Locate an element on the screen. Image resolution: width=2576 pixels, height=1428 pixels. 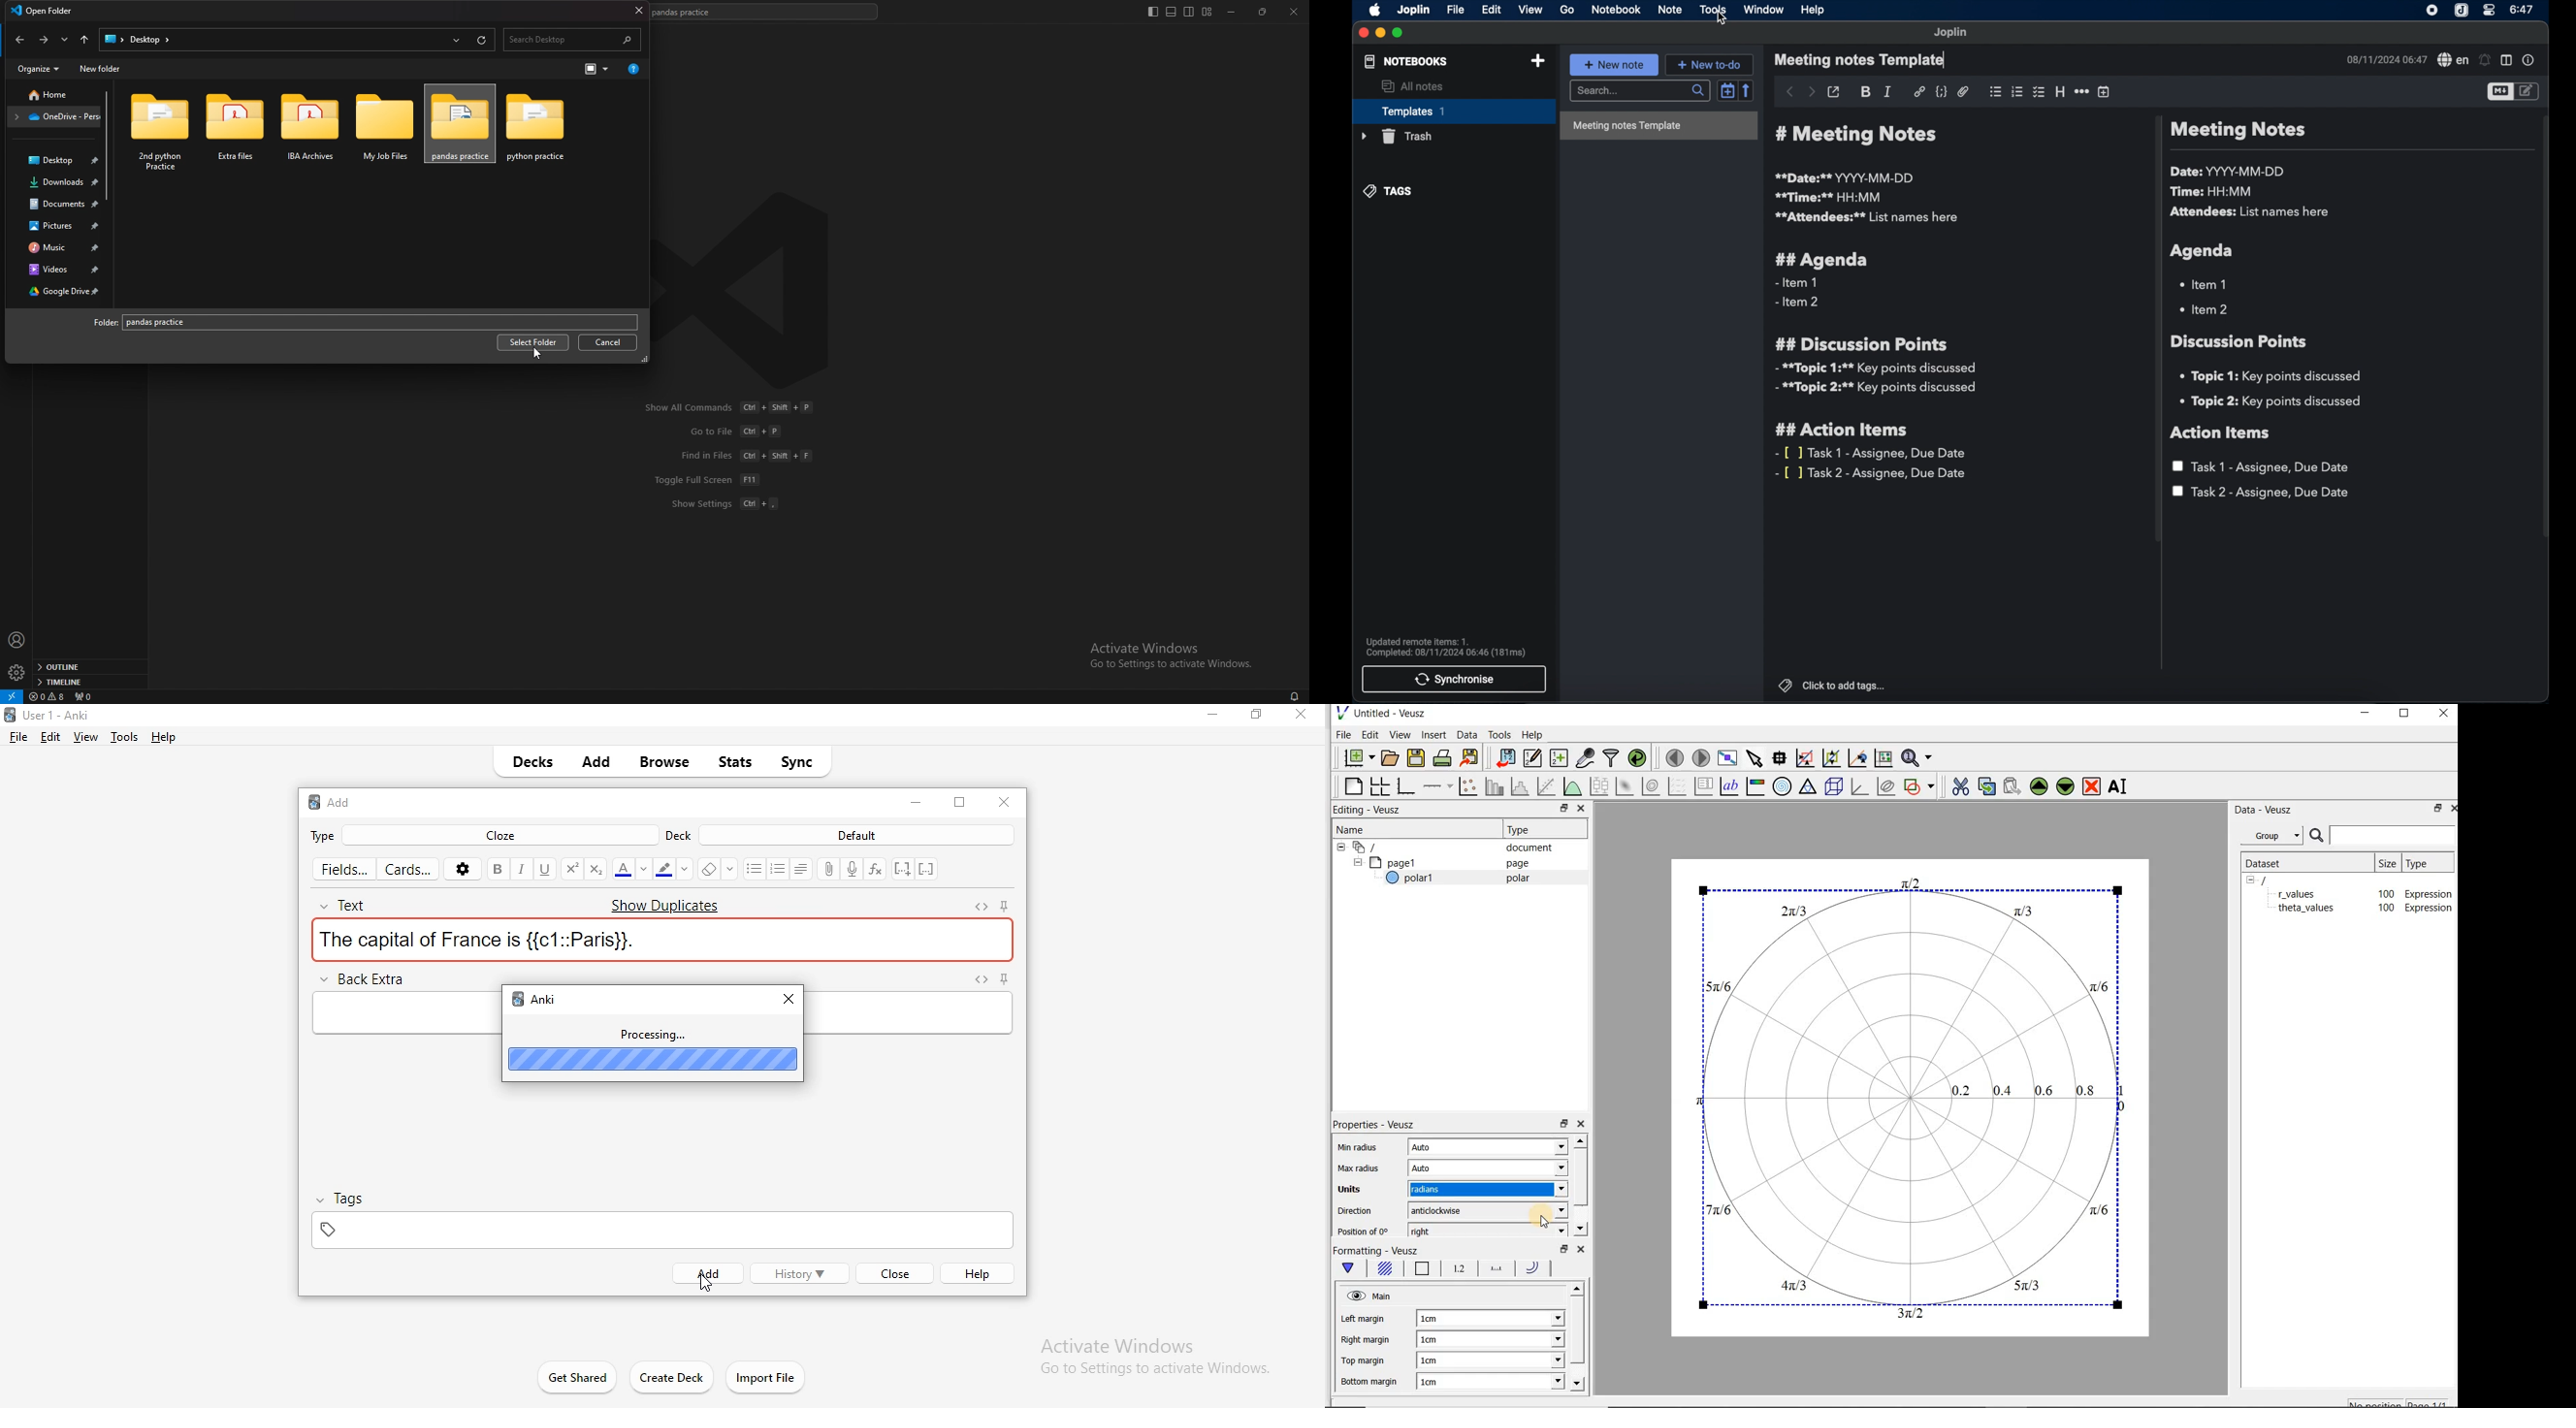
note properties is located at coordinates (2530, 61).